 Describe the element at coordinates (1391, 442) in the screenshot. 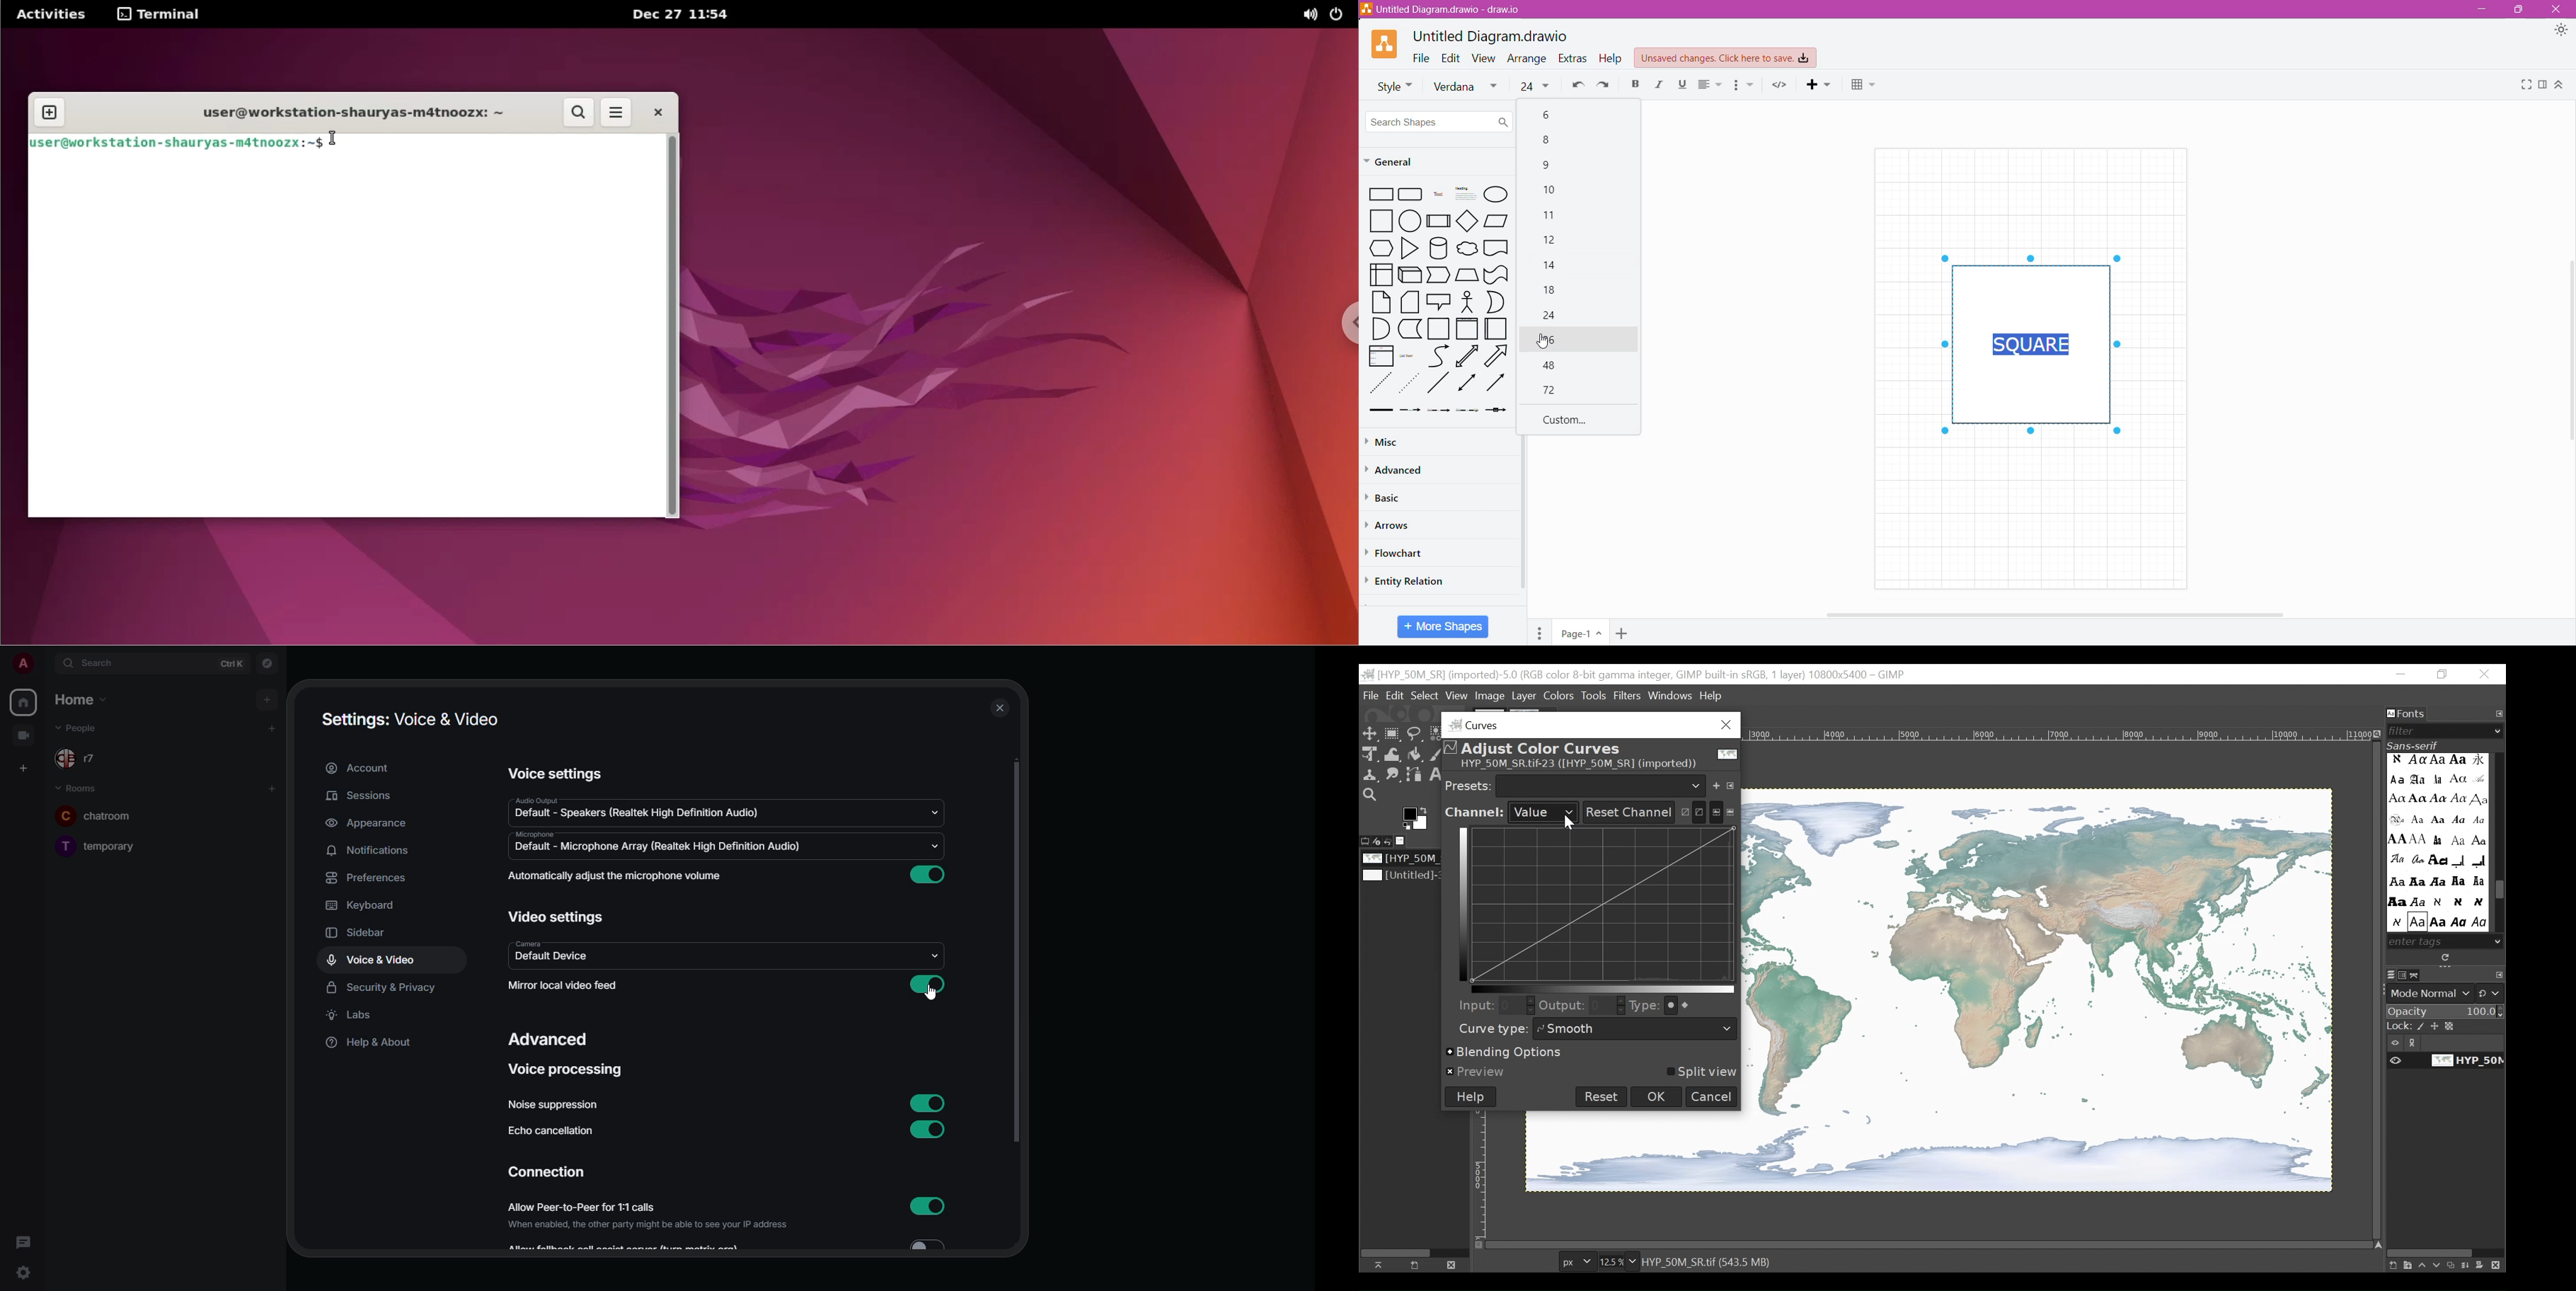

I see `Misc` at that location.